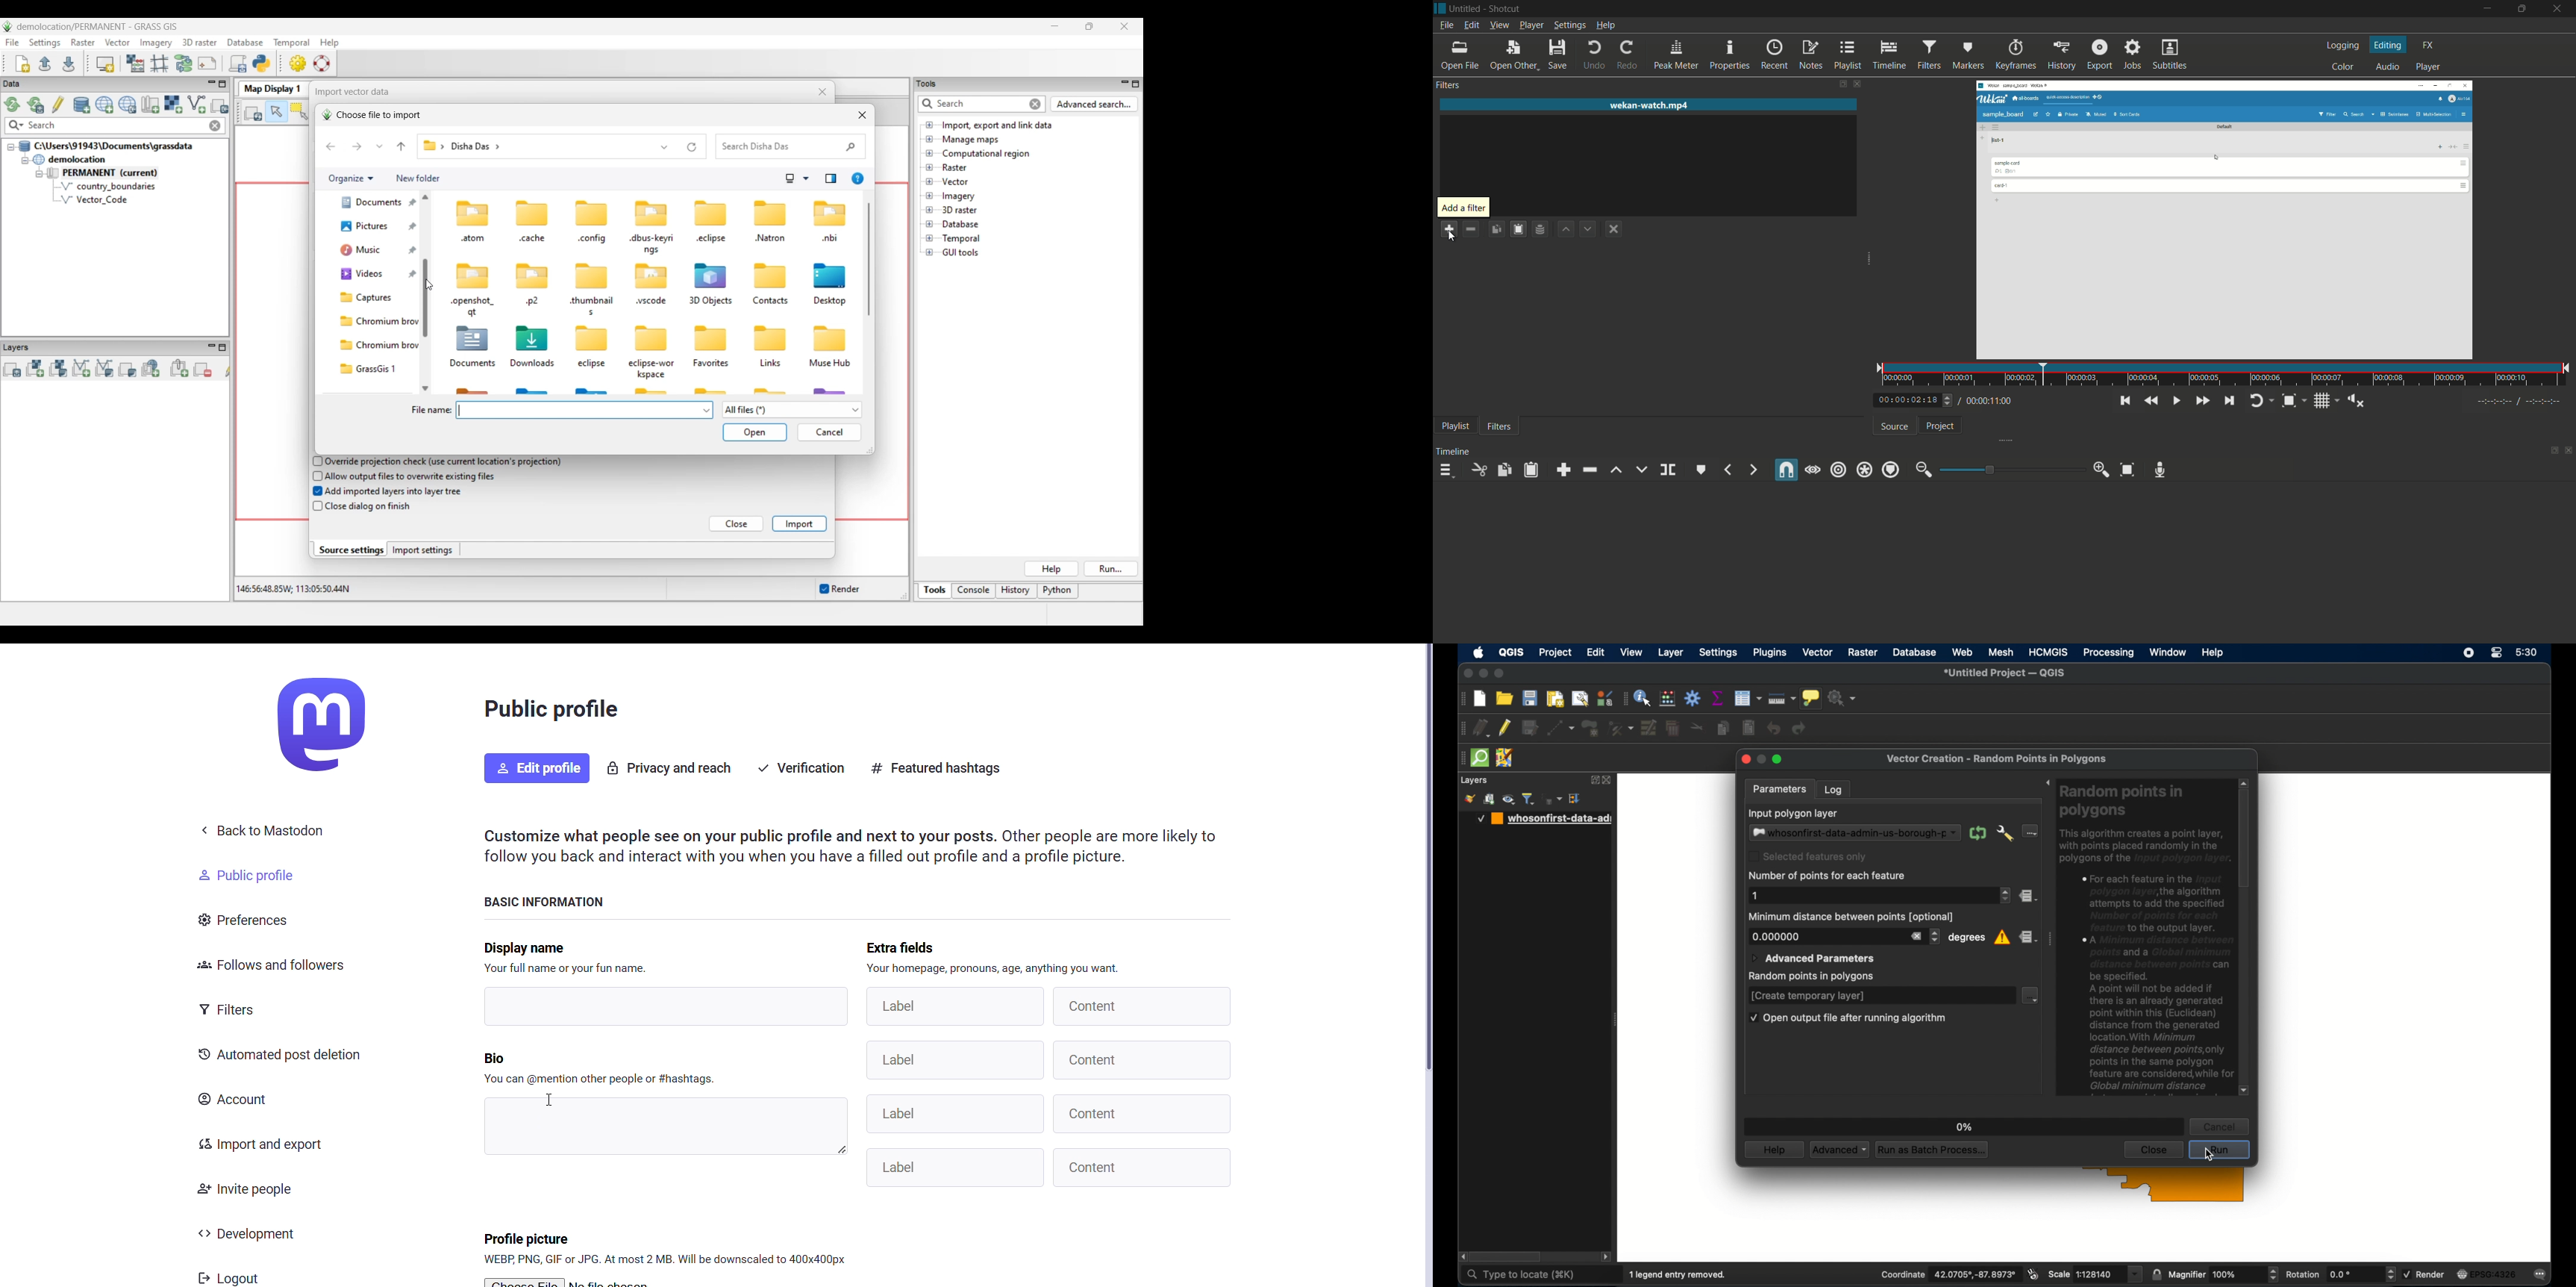 The image size is (2576, 1288). Describe the element at coordinates (1464, 9) in the screenshot. I see `project name` at that location.